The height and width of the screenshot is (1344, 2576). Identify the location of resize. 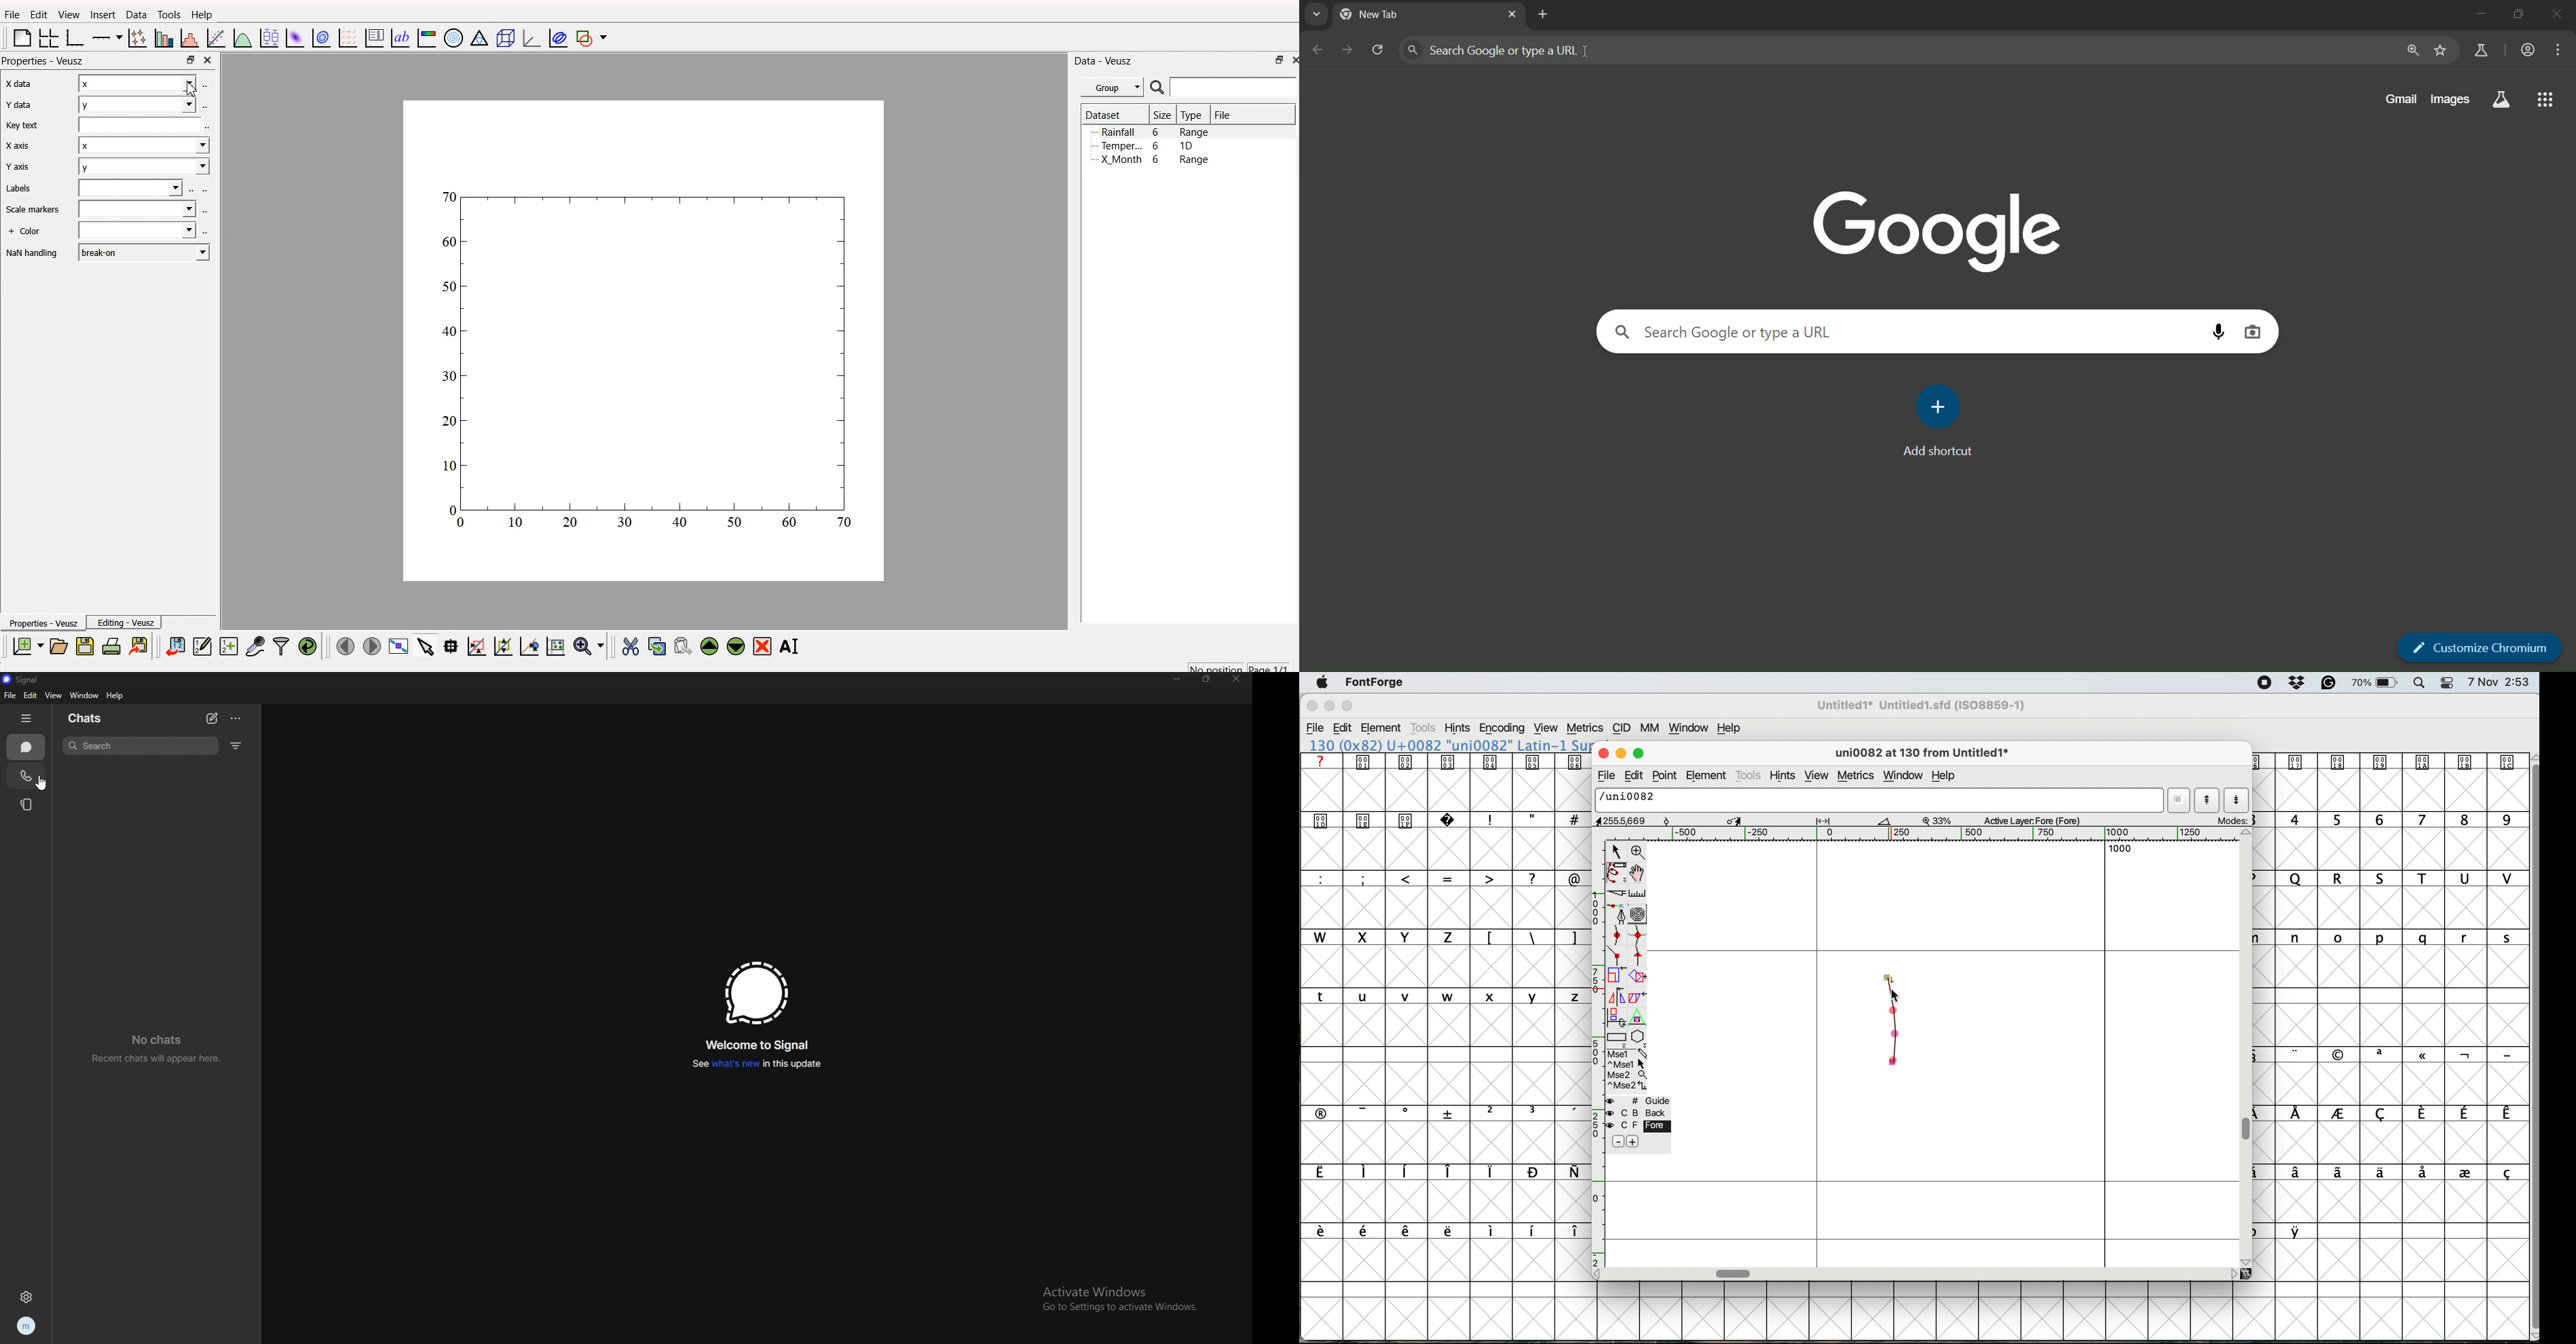
(1208, 679).